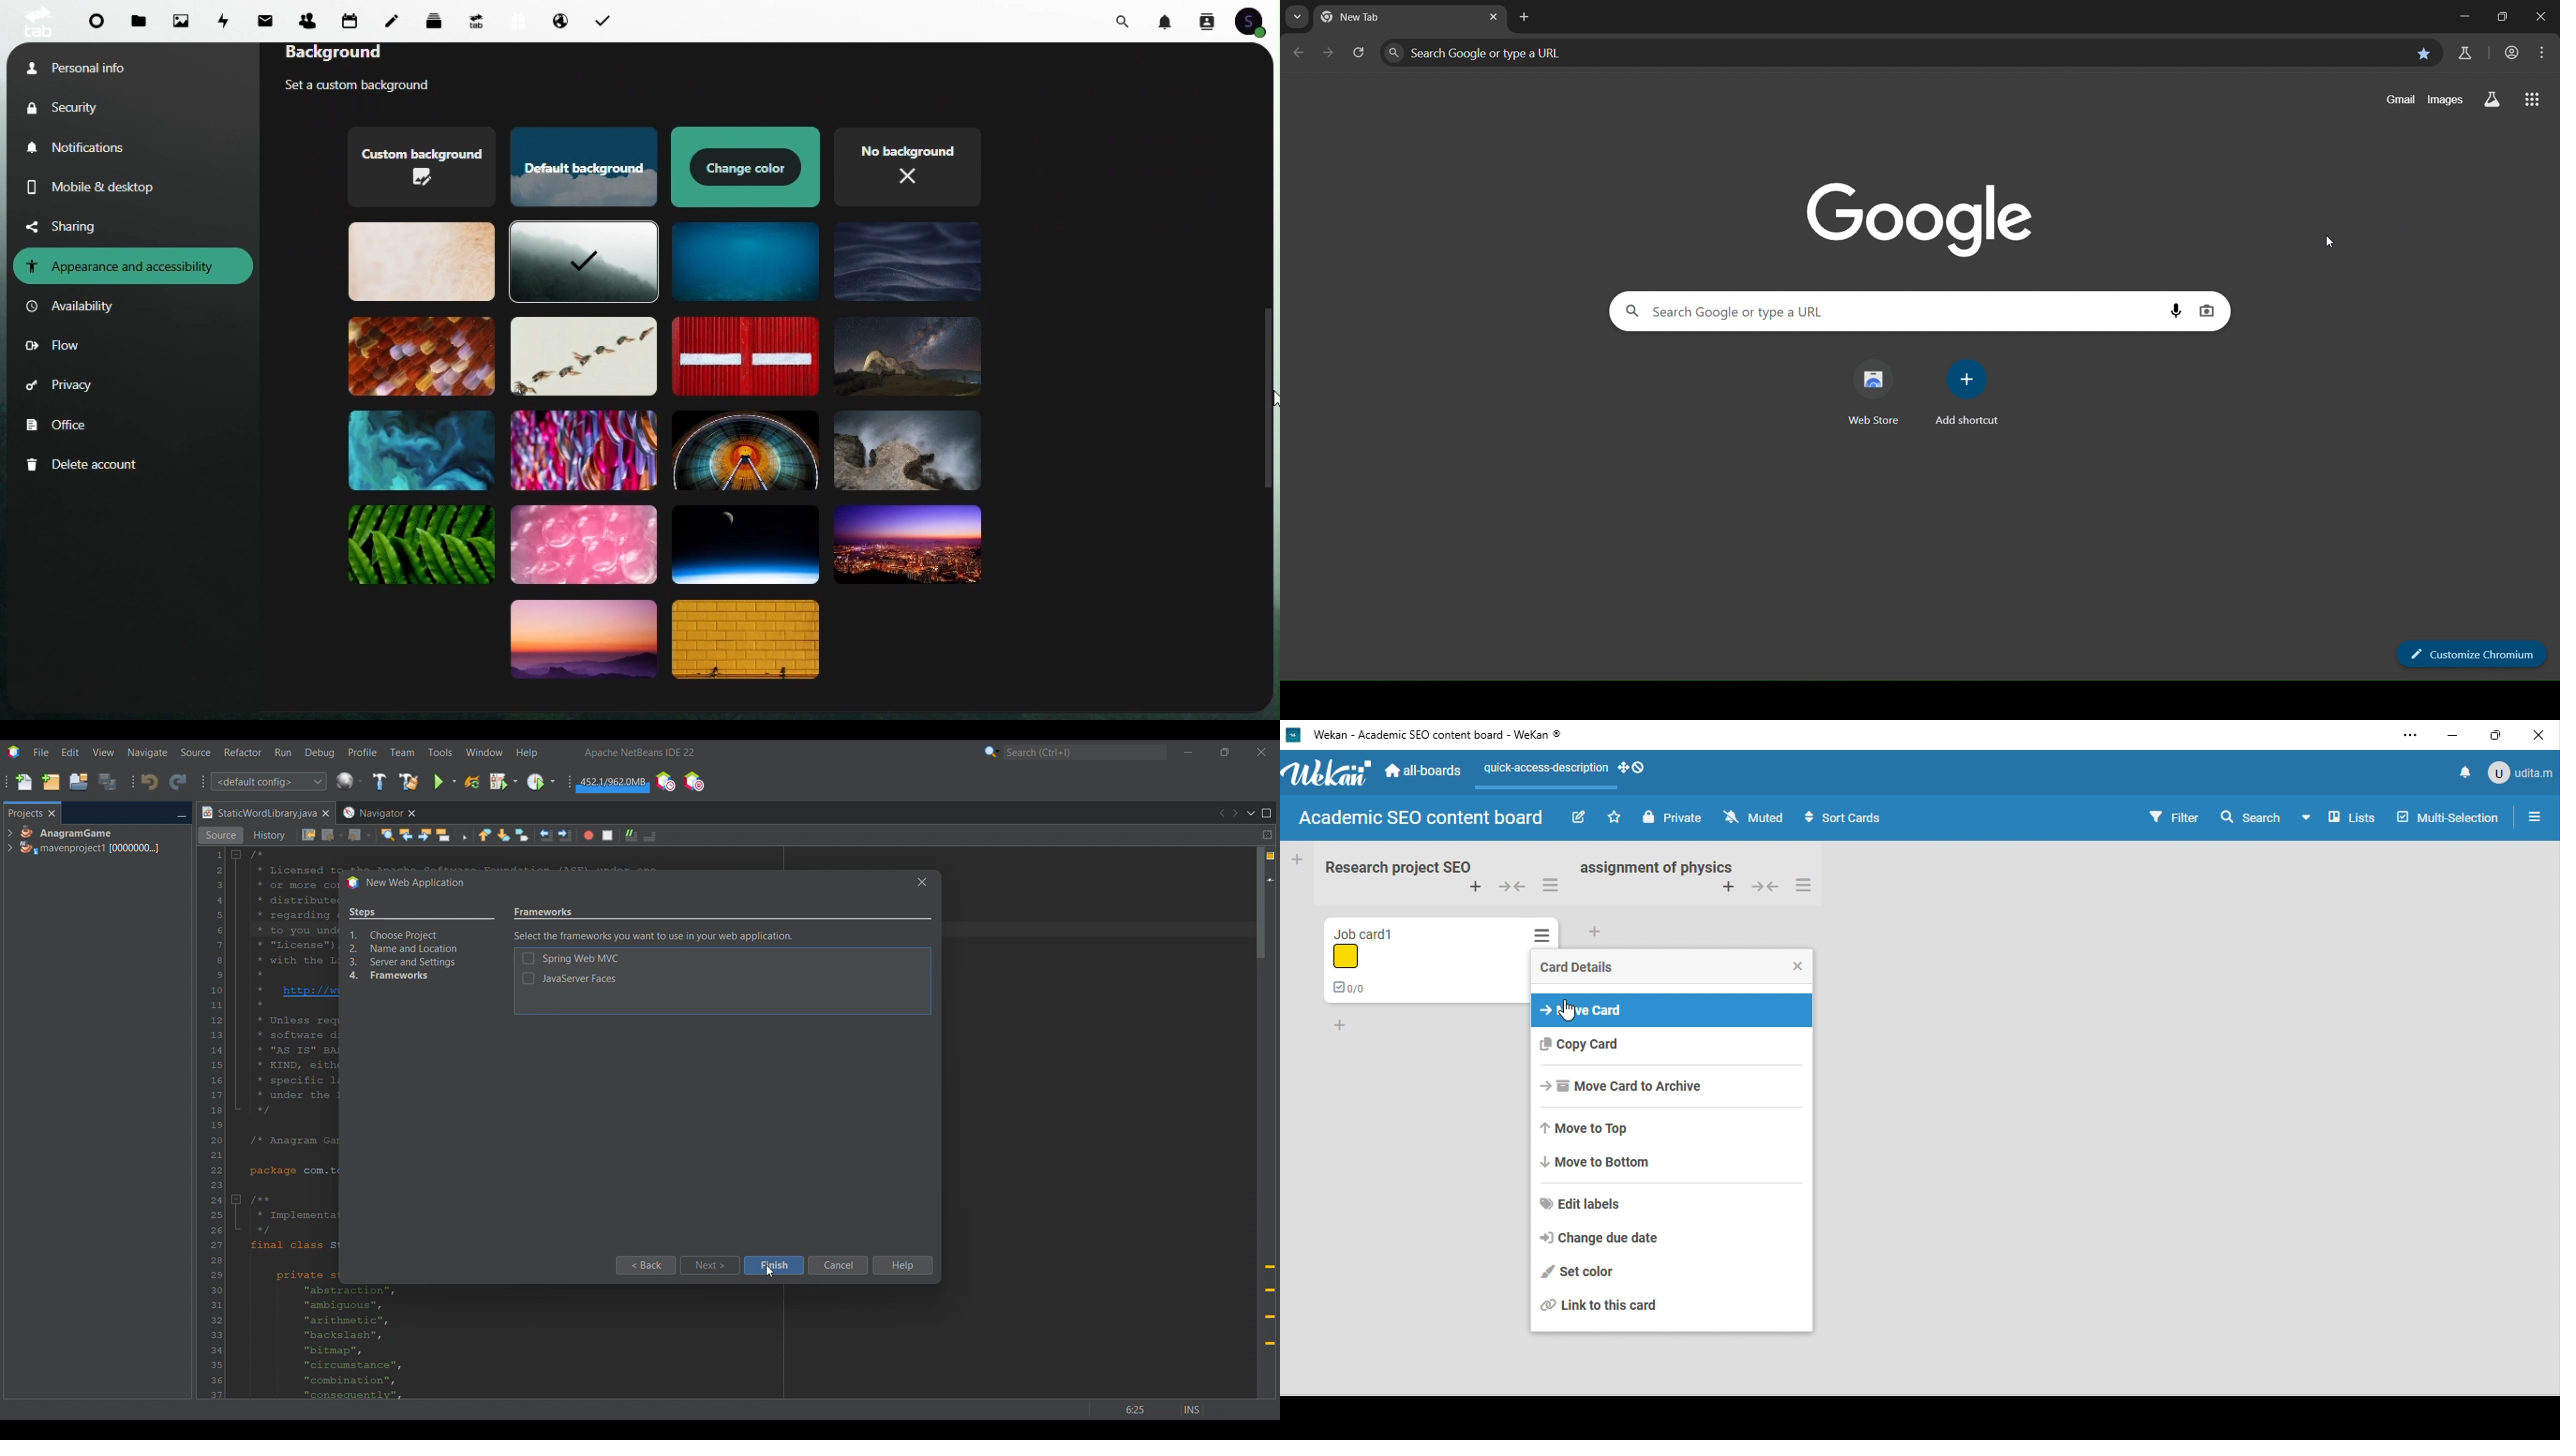  What do you see at coordinates (2494, 100) in the screenshot?
I see `search labs` at bounding box center [2494, 100].